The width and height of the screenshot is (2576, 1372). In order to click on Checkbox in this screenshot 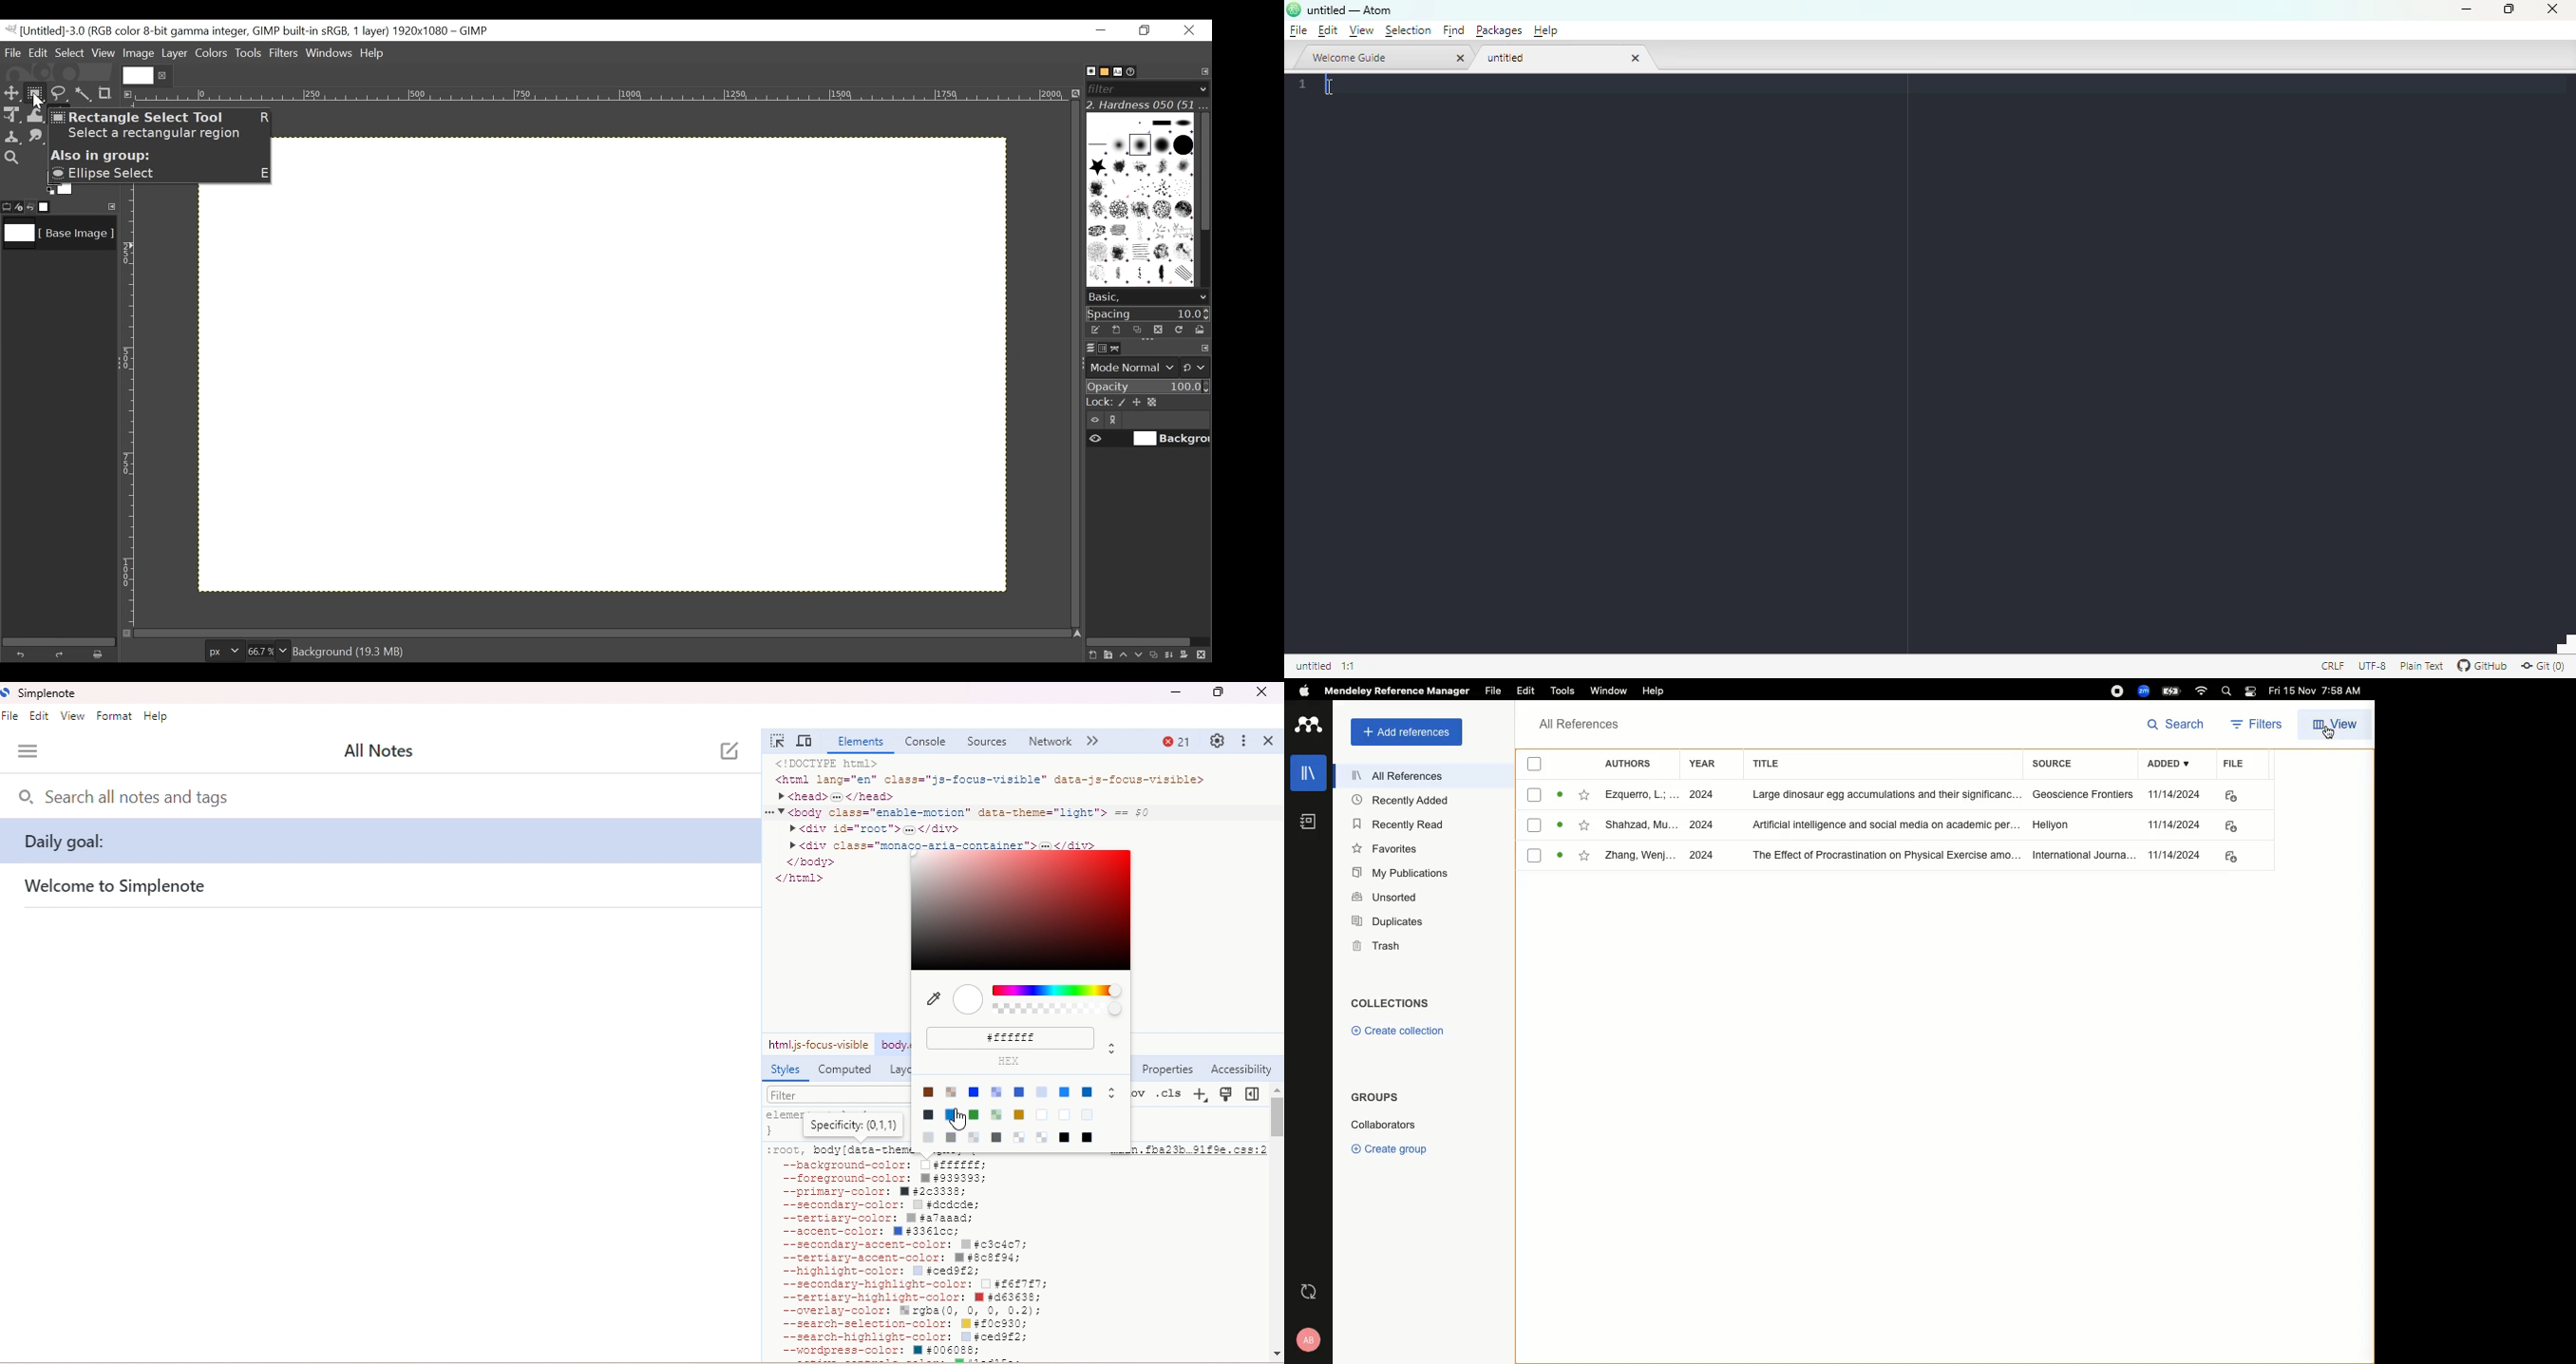, I will do `click(1535, 824)`.